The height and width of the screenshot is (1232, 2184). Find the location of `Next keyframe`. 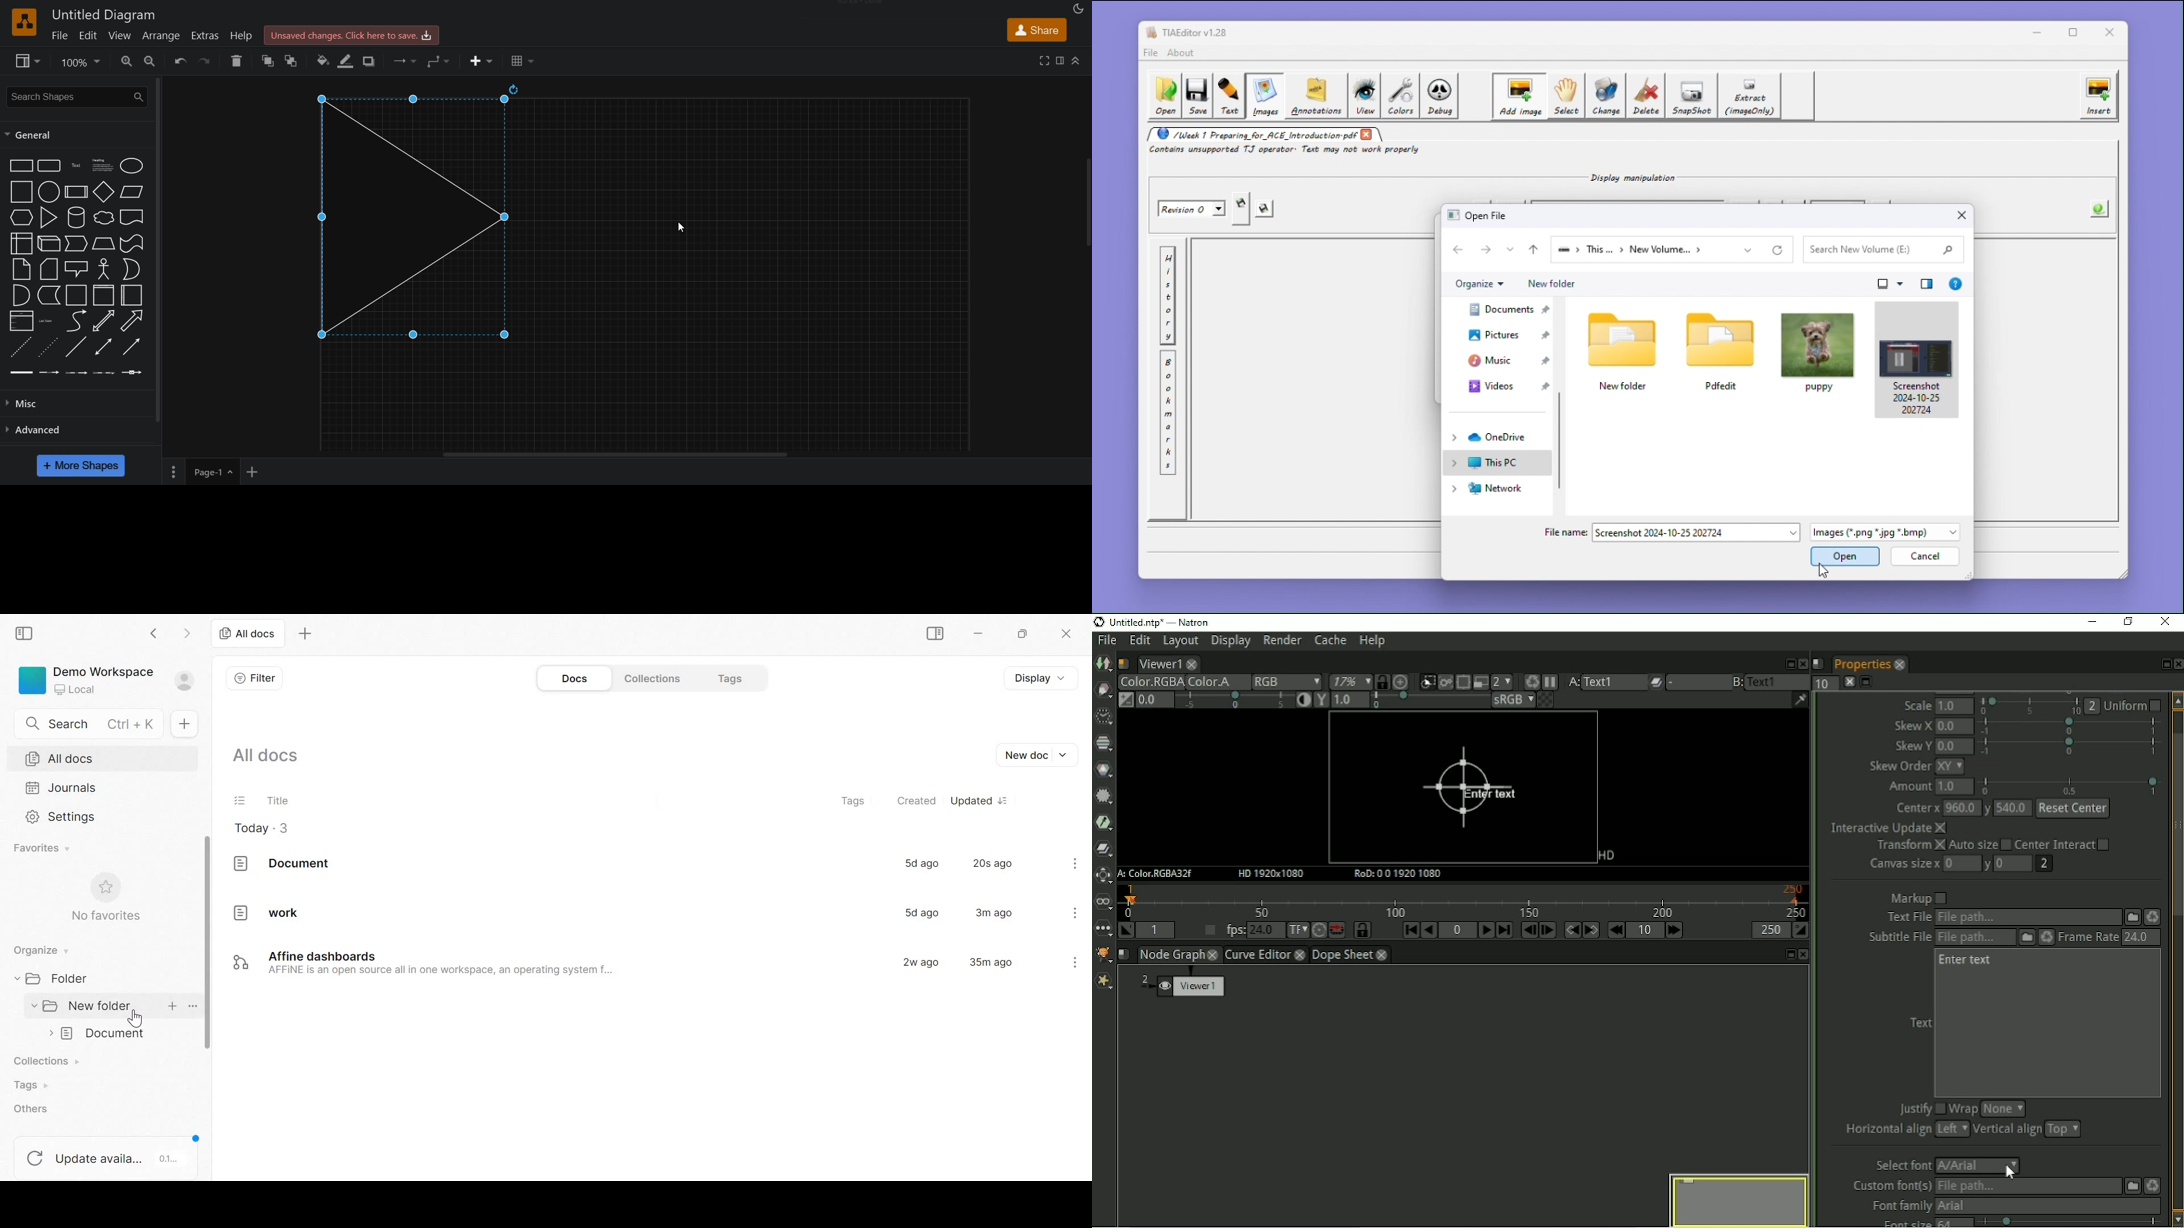

Next keyframe is located at coordinates (1592, 930).